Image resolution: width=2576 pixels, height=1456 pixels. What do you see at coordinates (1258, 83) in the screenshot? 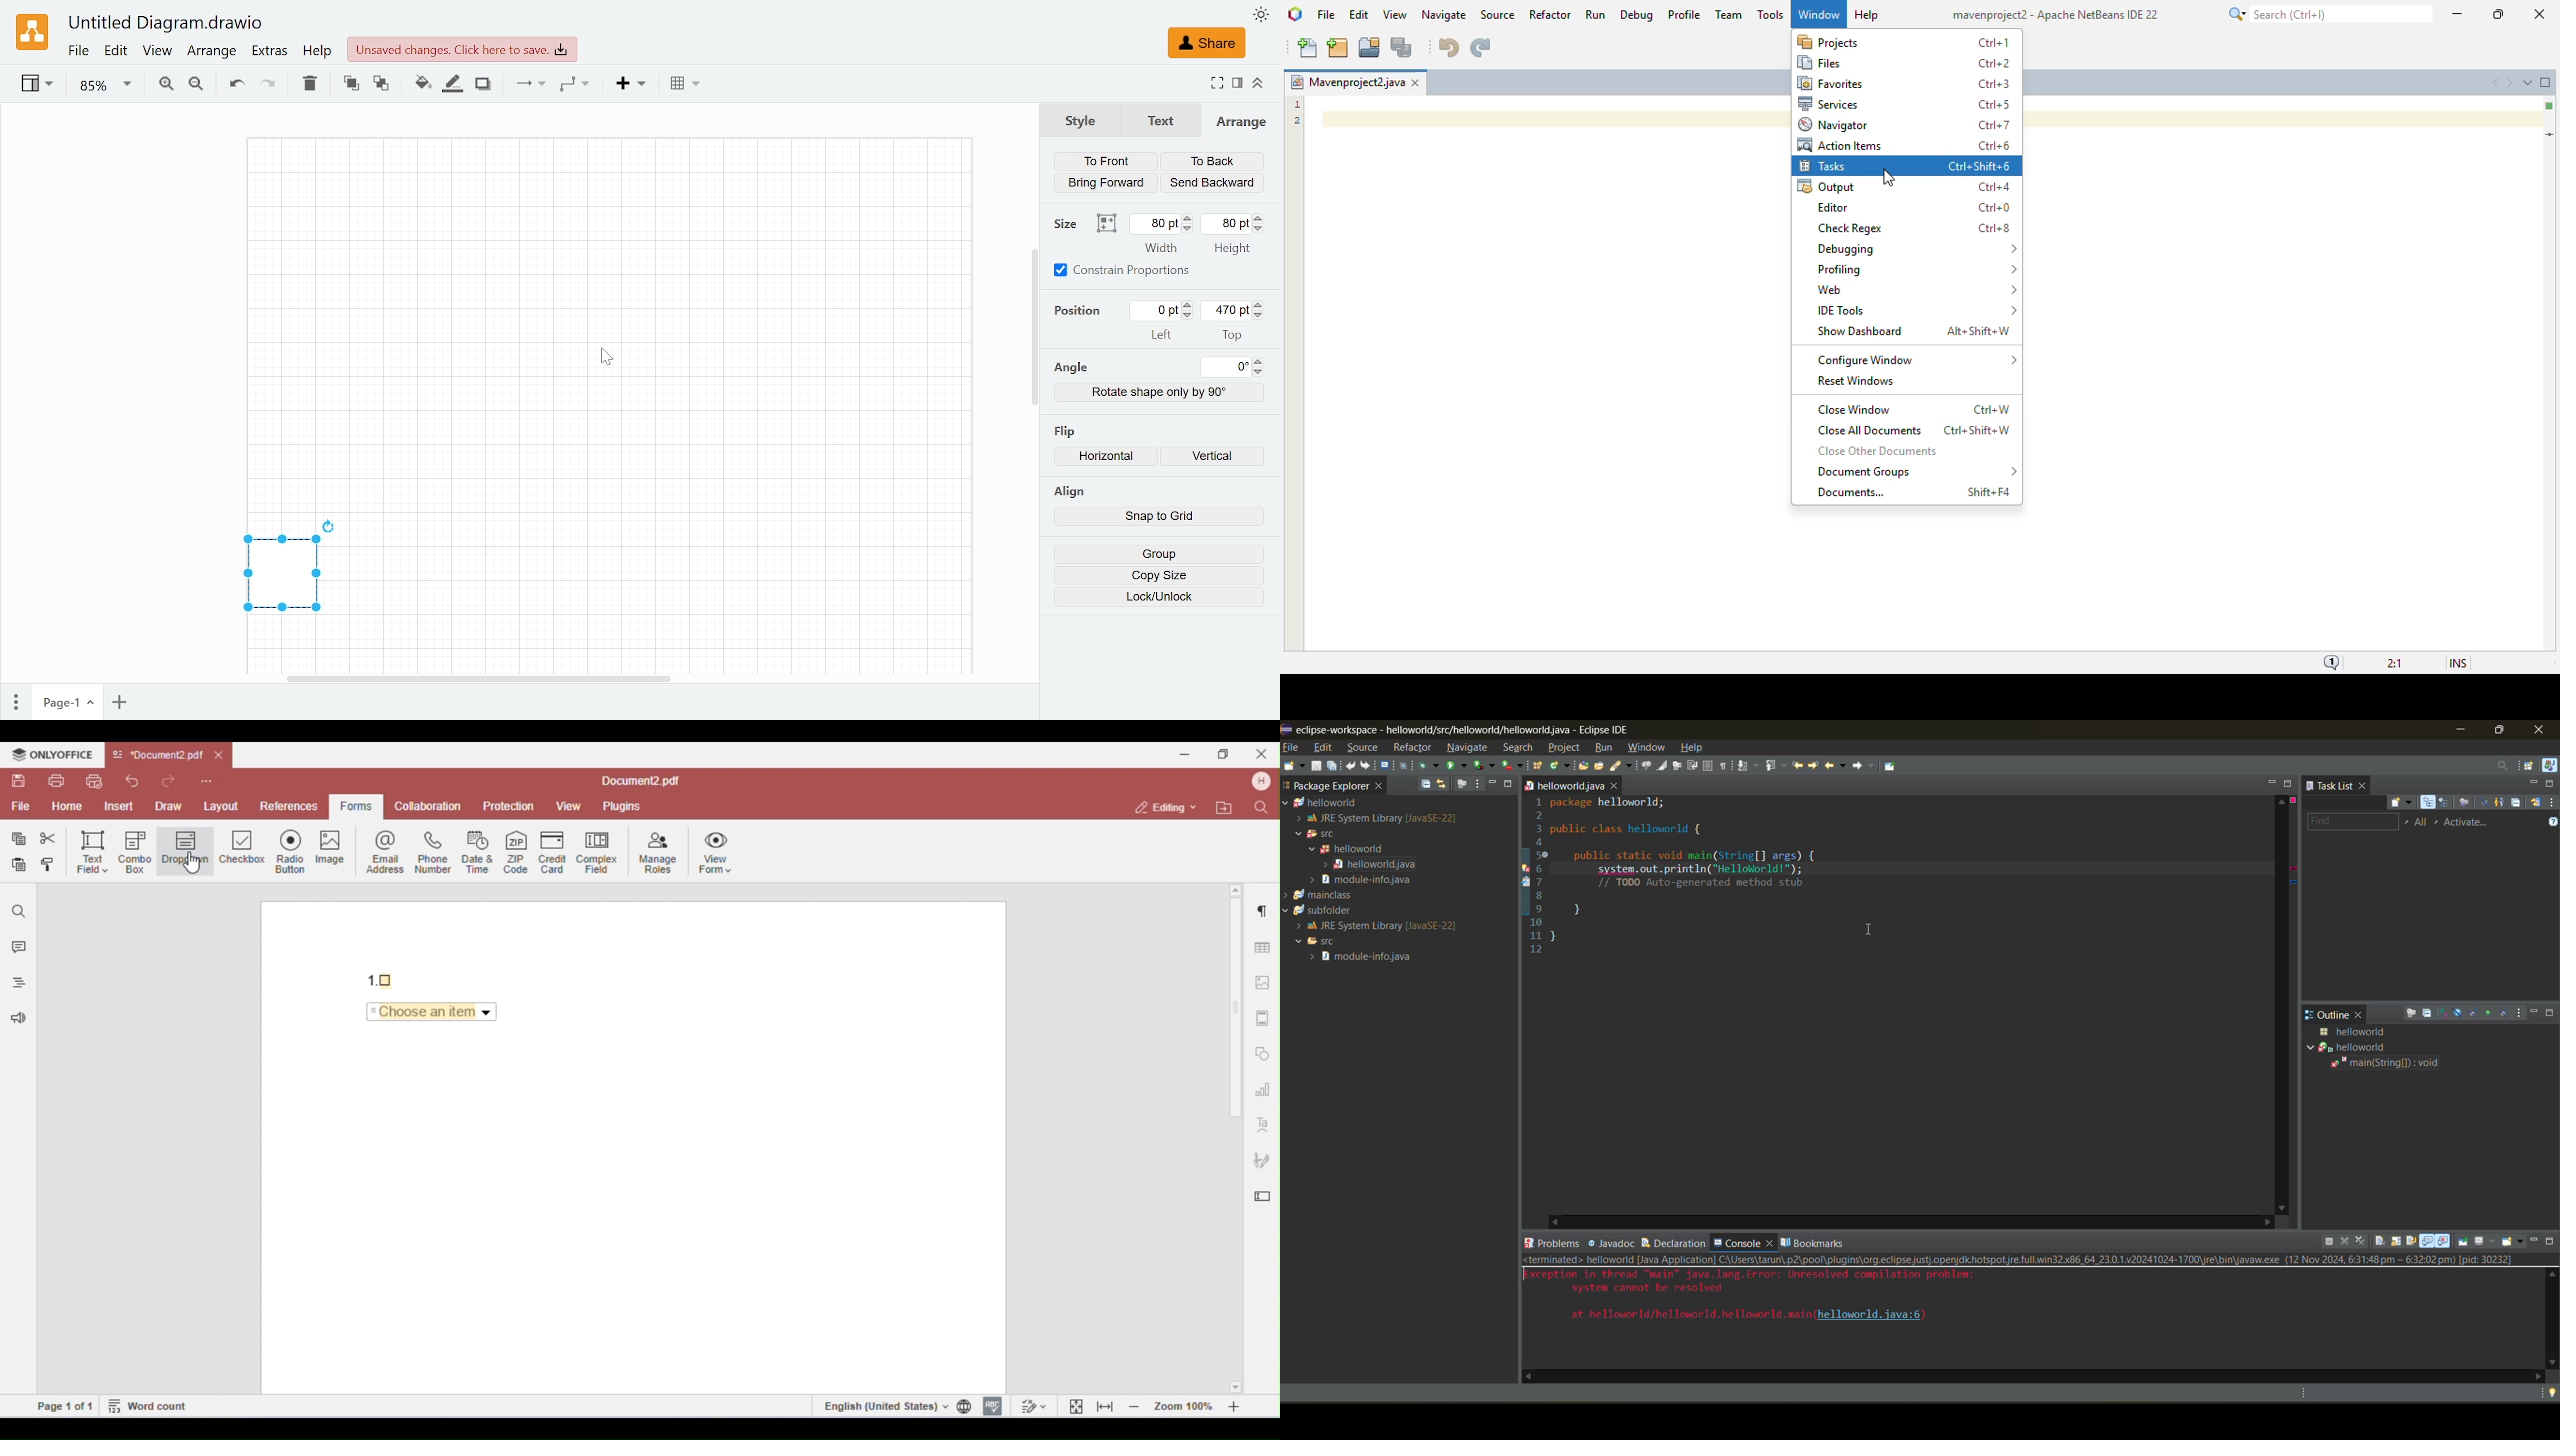
I see `Collapse /expamd` at bounding box center [1258, 83].